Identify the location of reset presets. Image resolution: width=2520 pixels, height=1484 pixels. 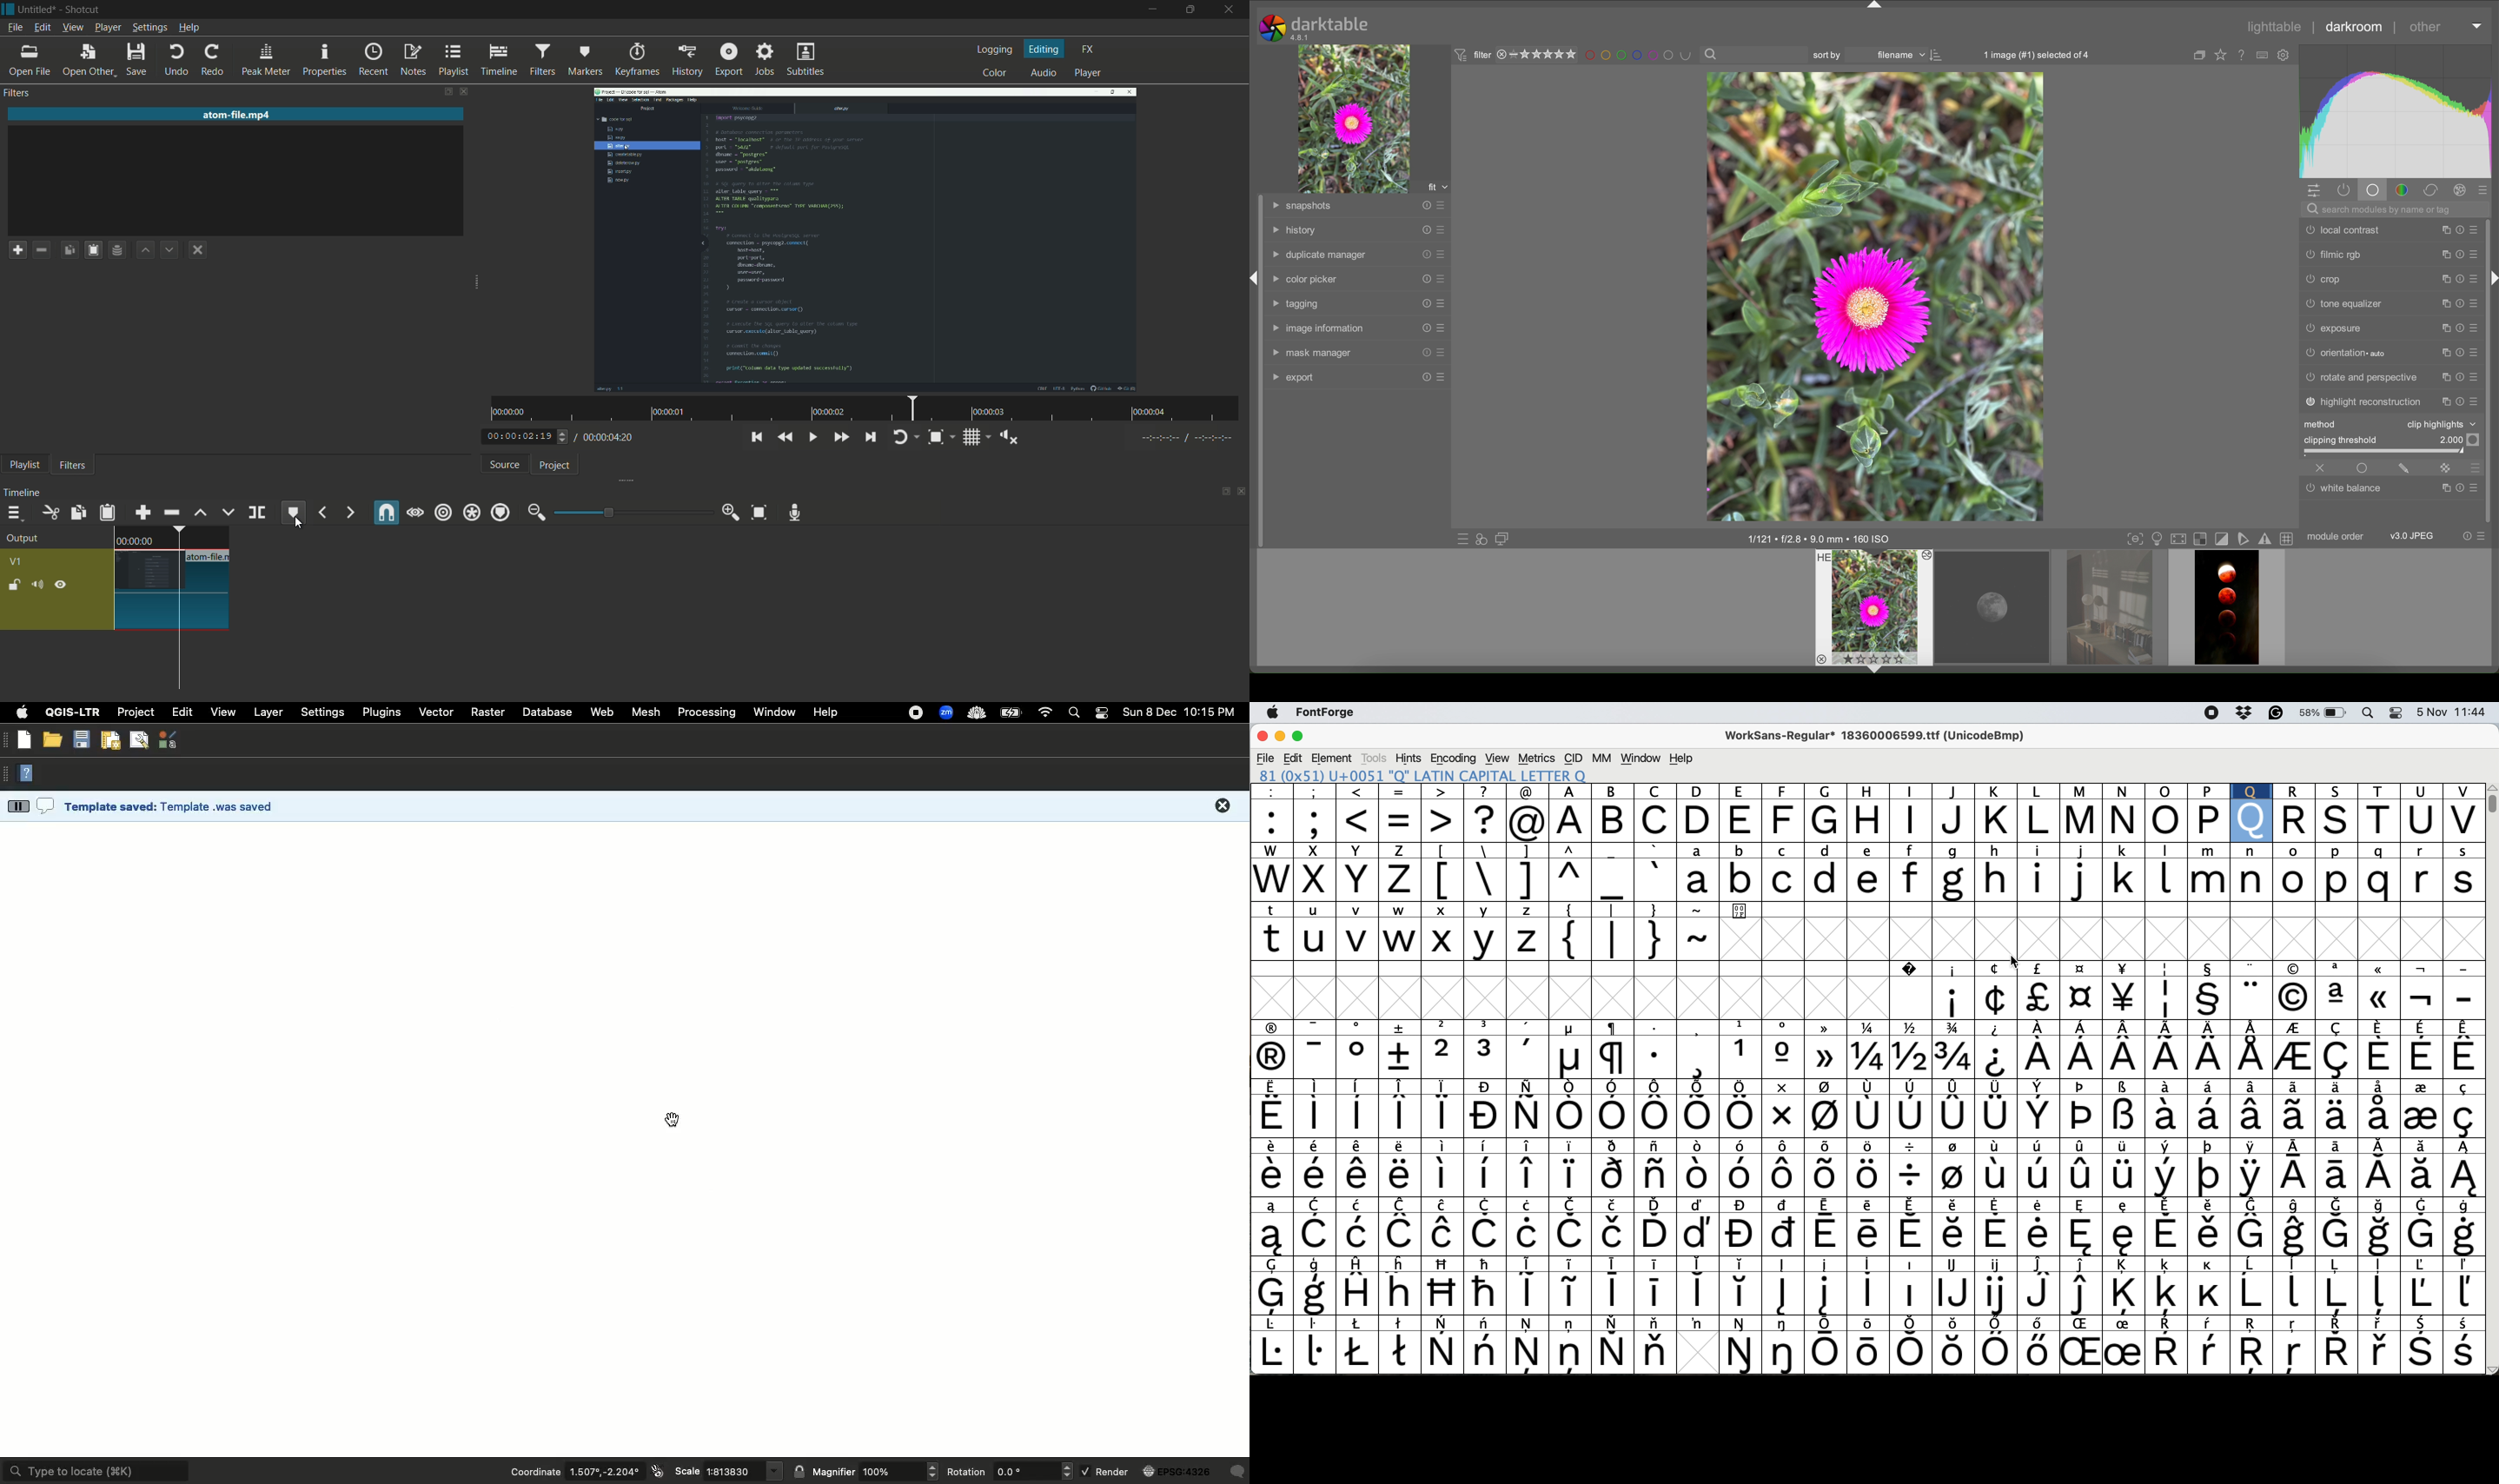
(2458, 255).